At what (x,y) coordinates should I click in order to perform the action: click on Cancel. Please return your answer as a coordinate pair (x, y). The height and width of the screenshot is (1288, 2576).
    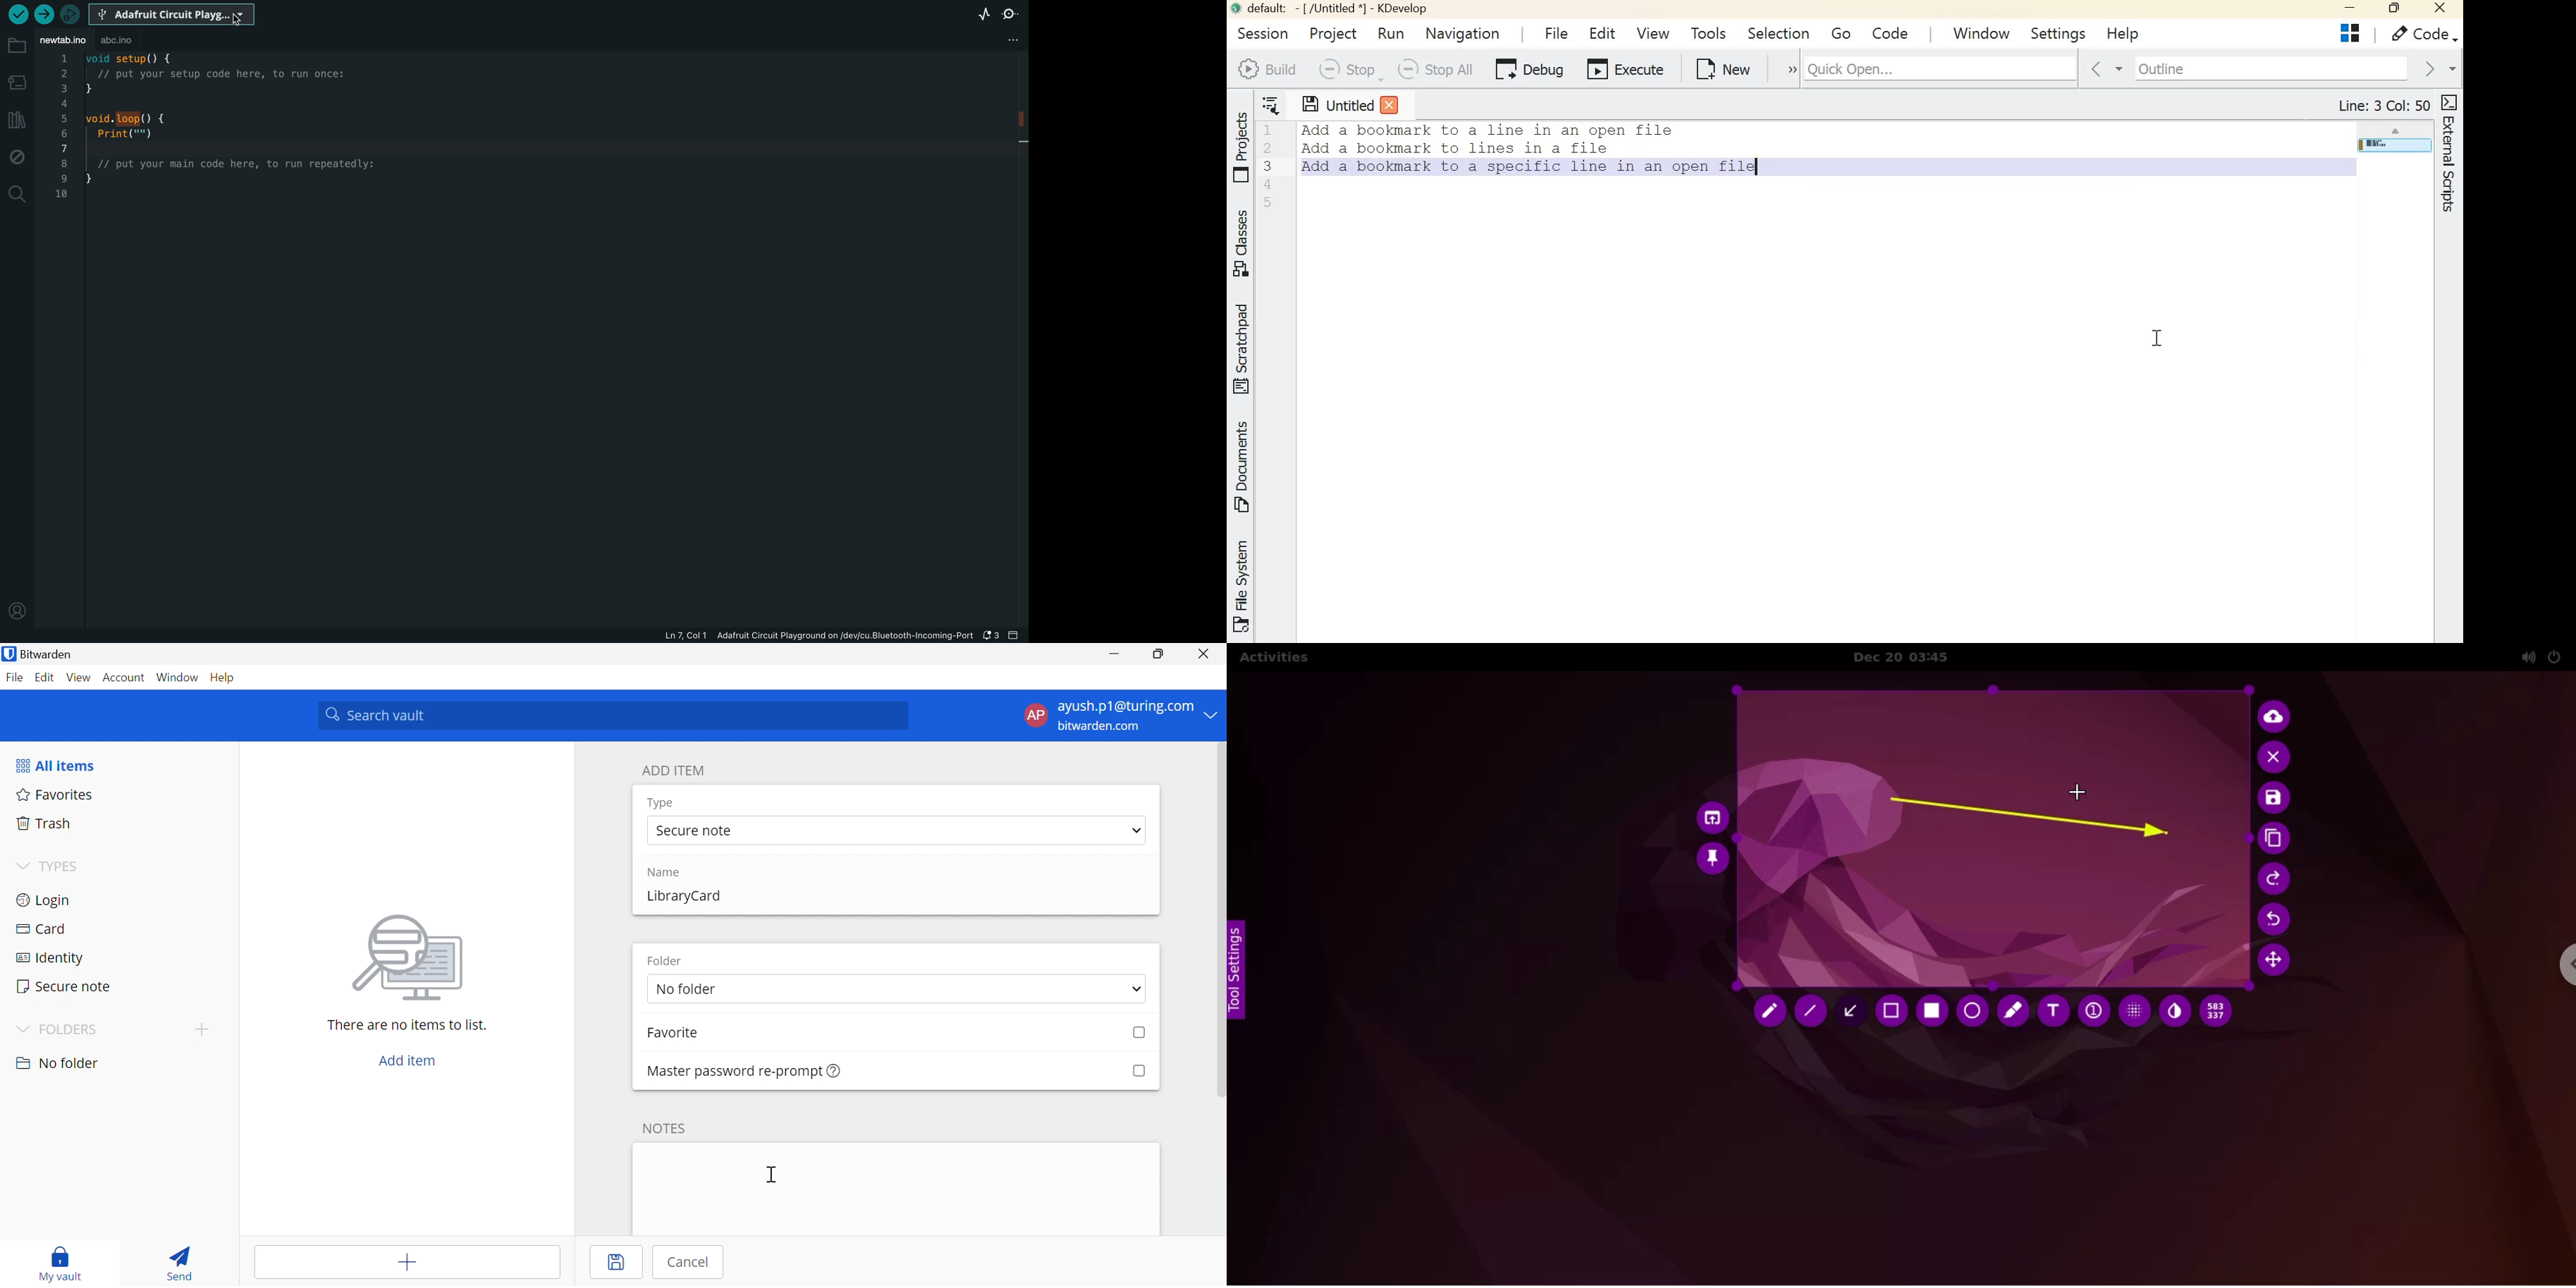
    Looking at the image, I should click on (684, 1264).